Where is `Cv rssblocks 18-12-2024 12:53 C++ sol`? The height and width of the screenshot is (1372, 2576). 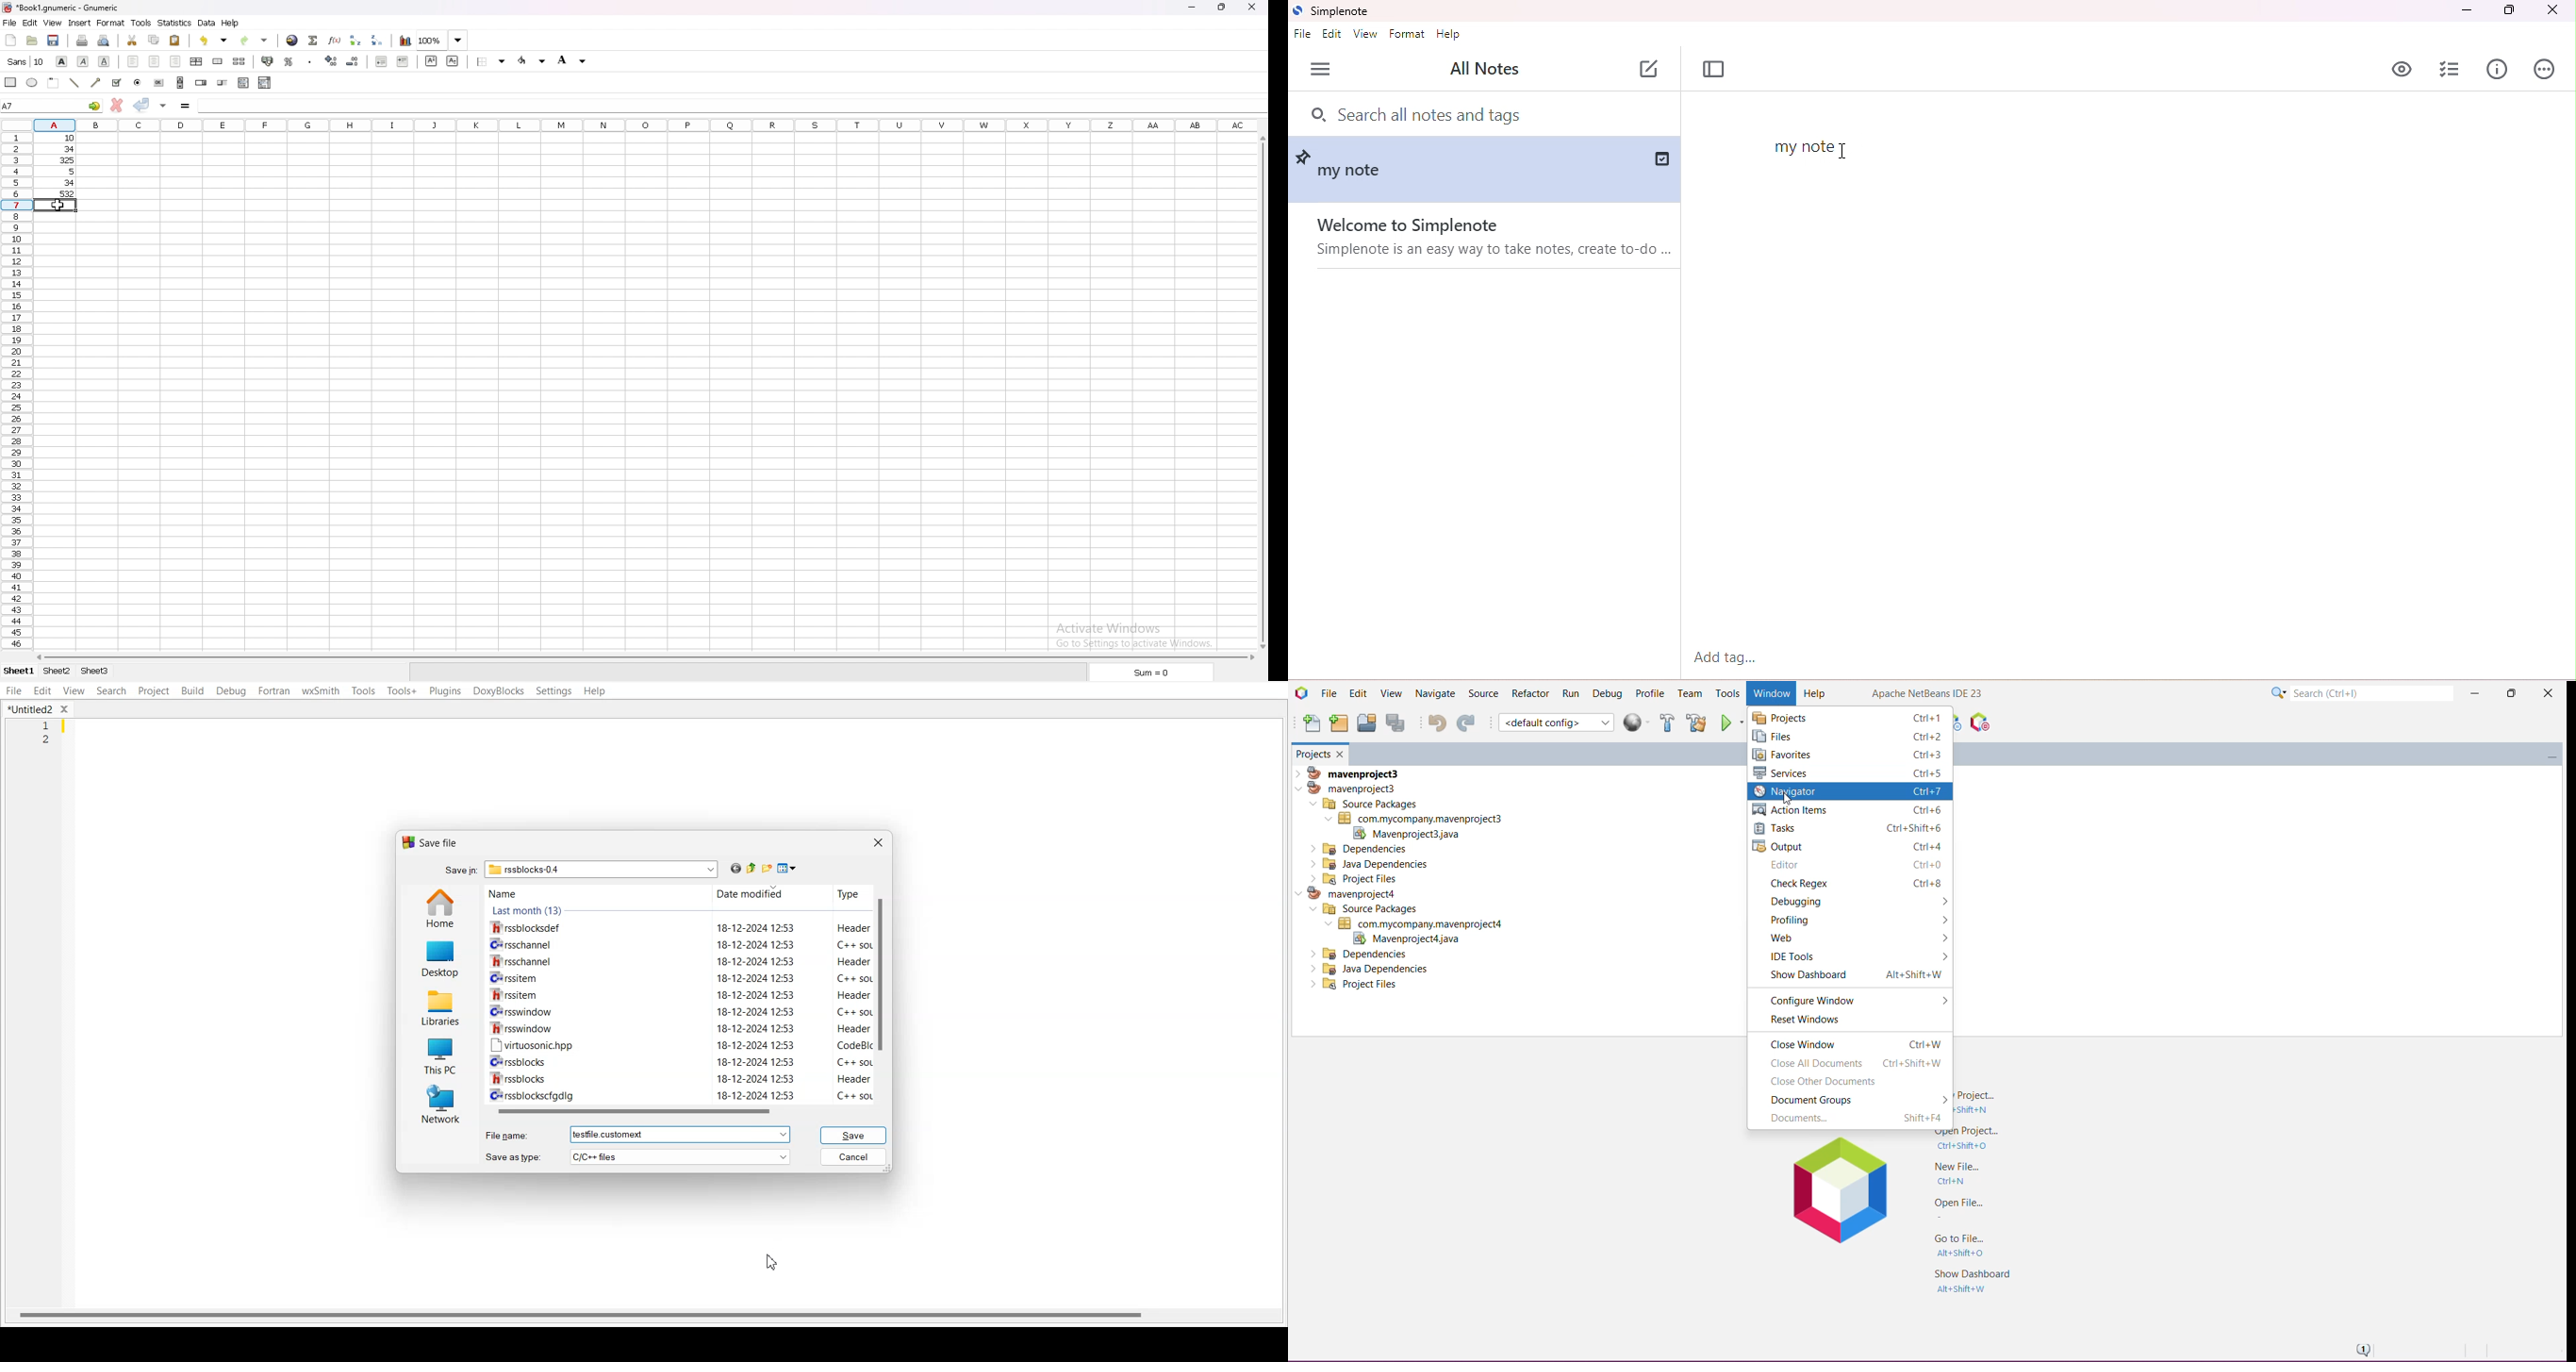
Cv rssblocks 18-12-2024 12:53 C++ sol is located at coordinates (682, 1061).